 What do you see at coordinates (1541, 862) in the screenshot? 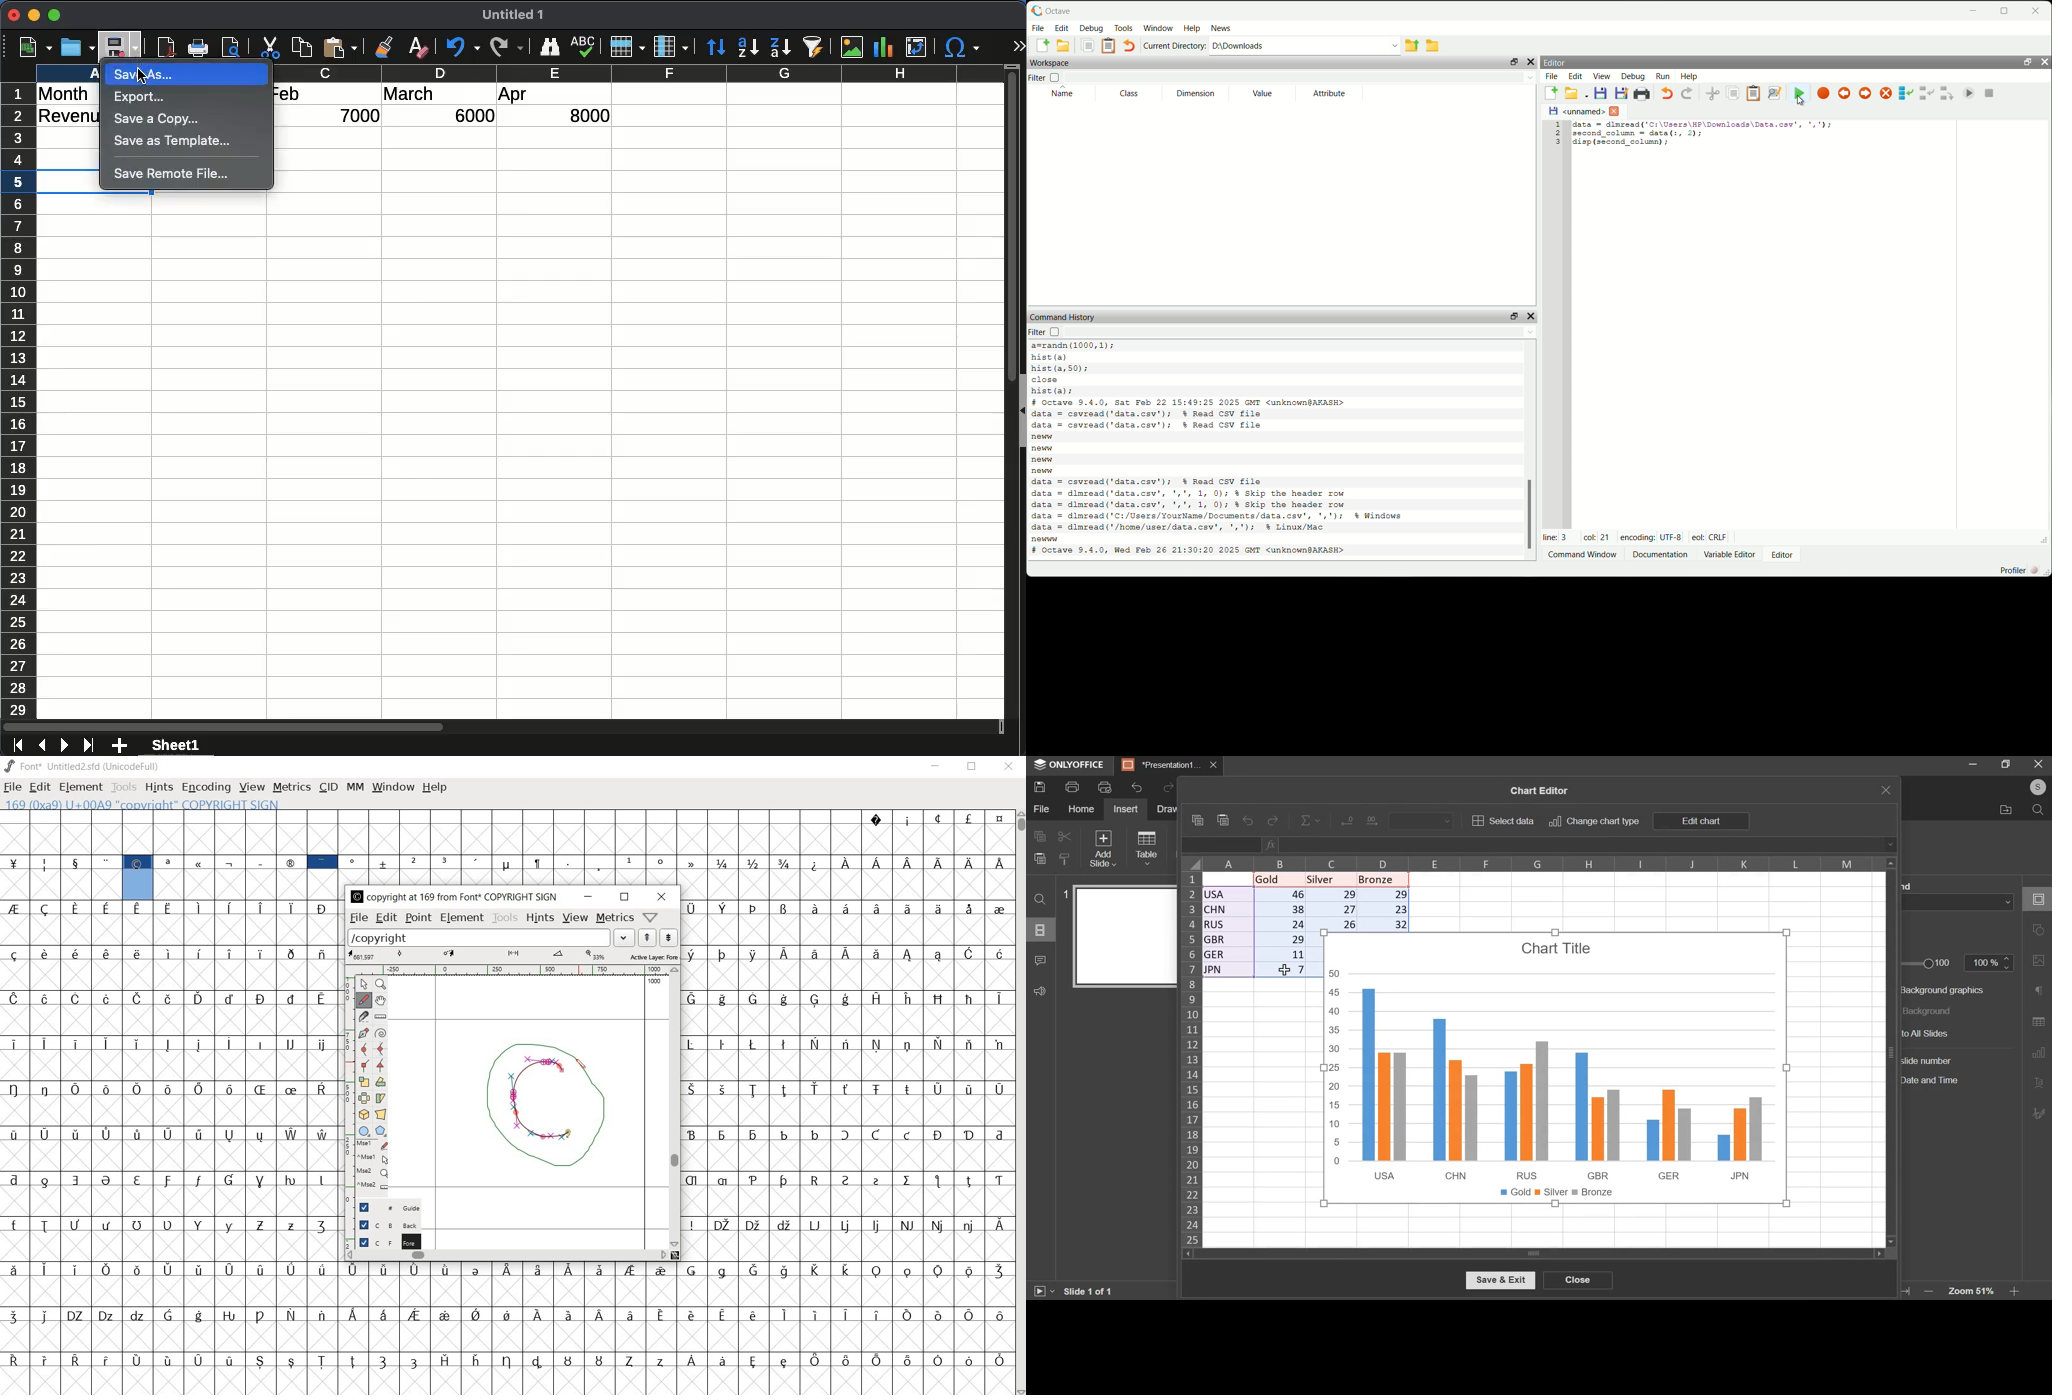
I see `columns` at bounding box center [1541, 862].